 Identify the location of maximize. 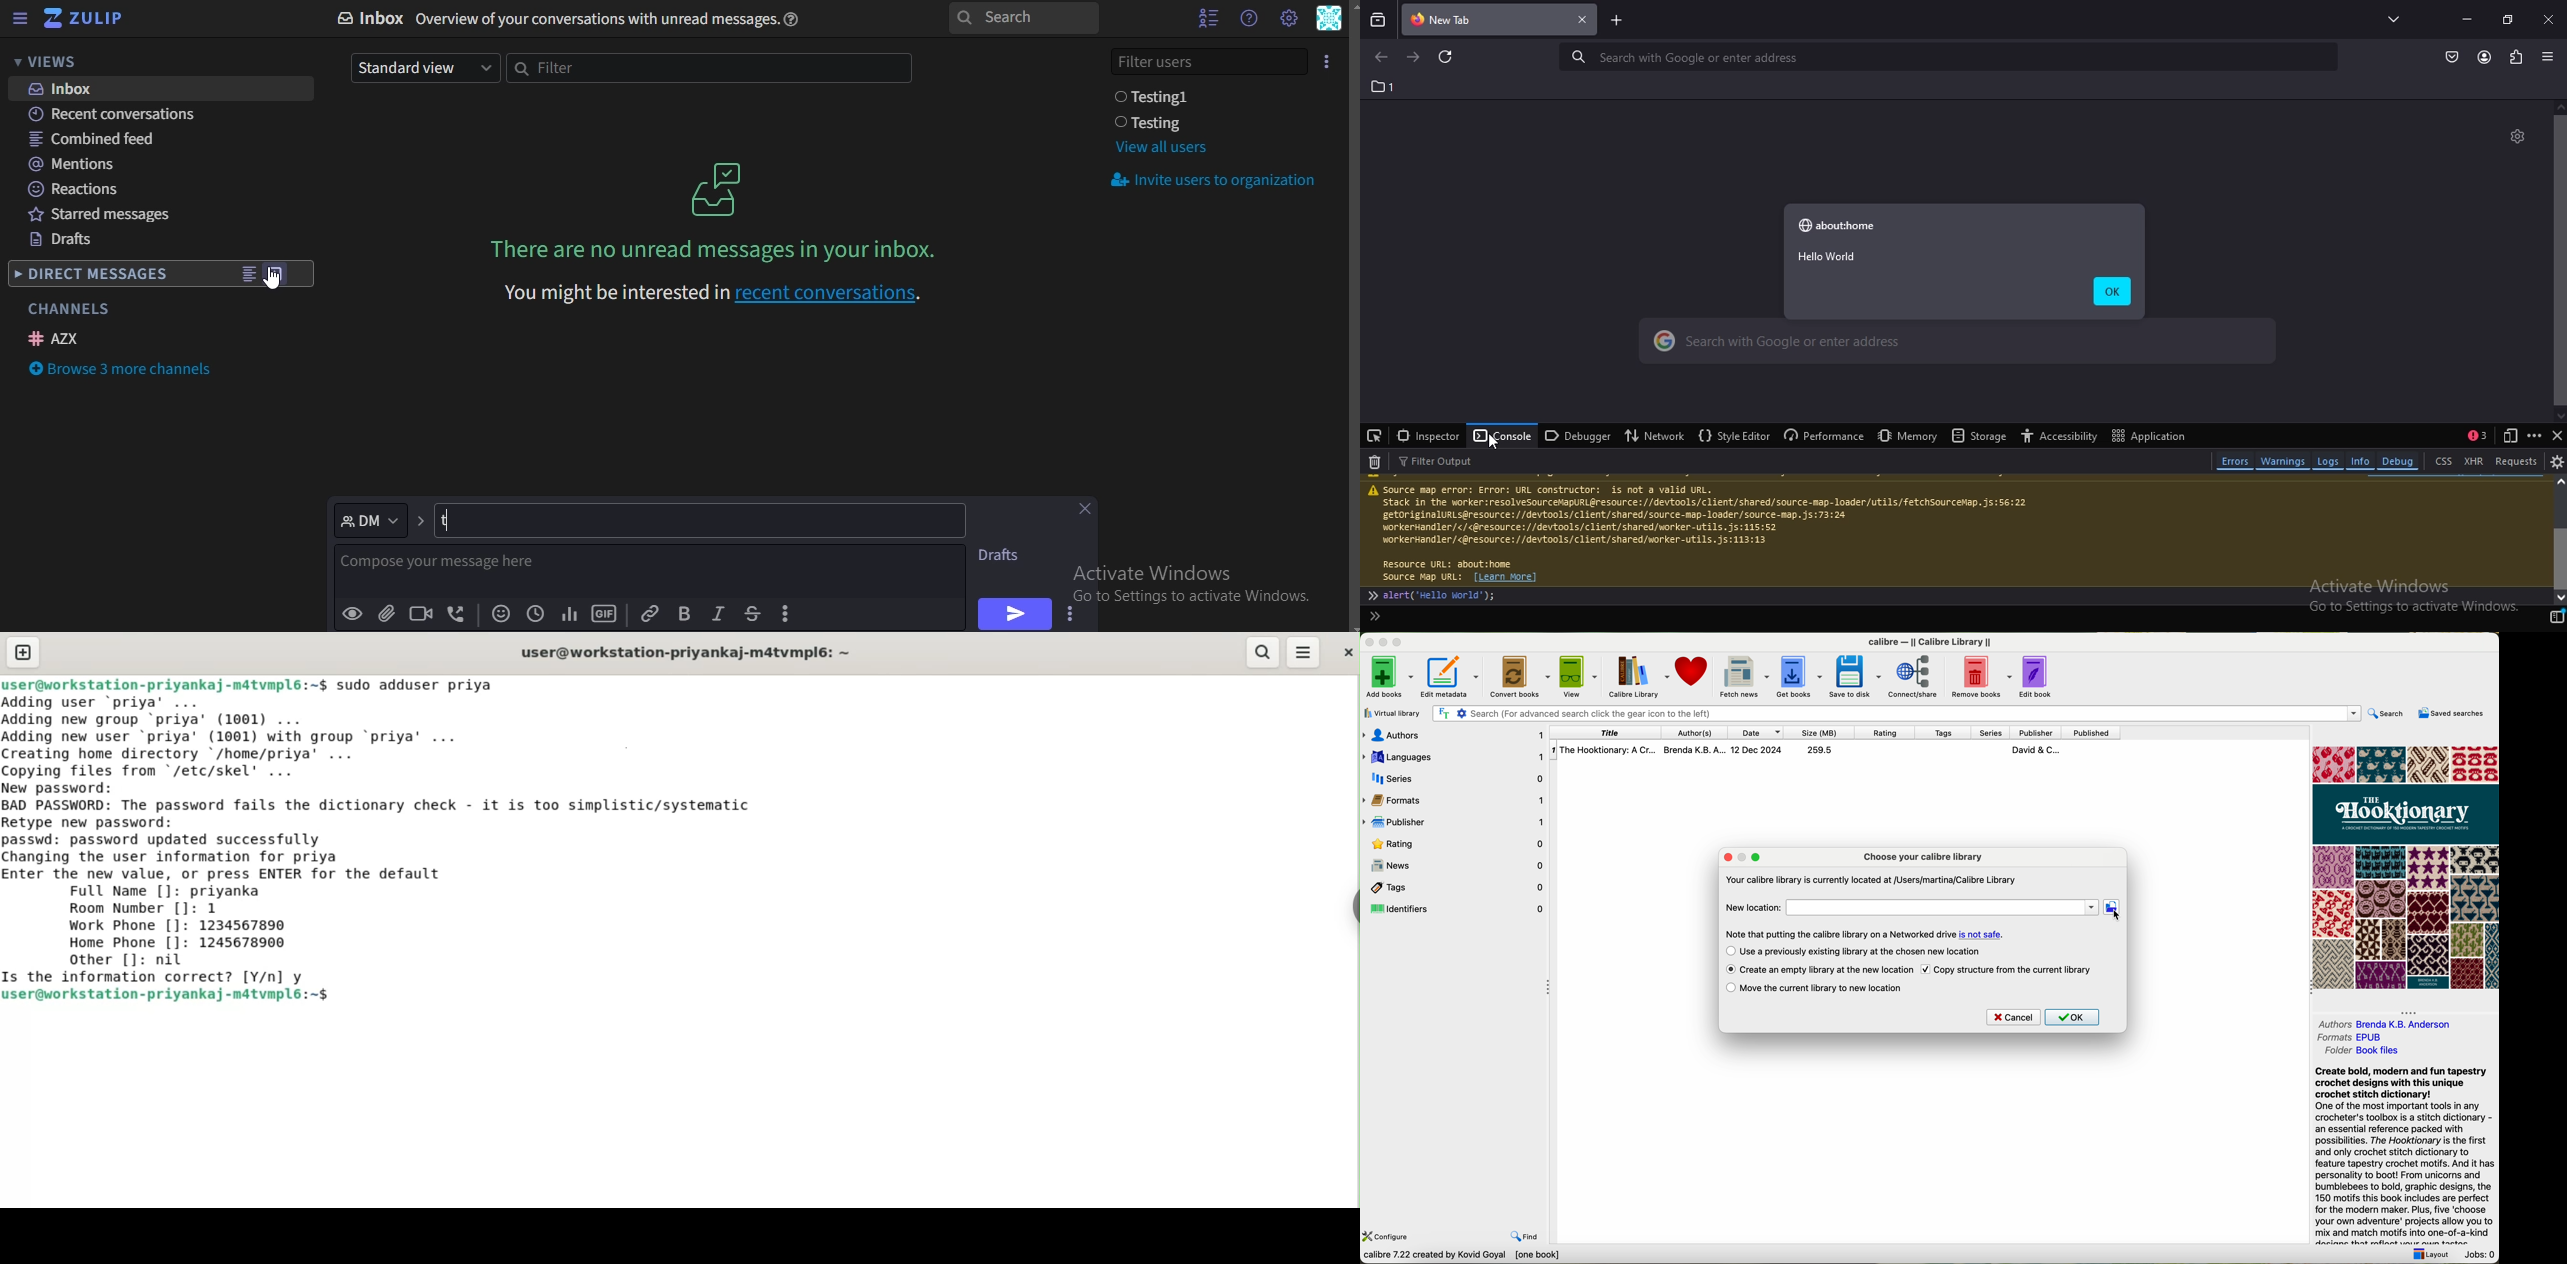
(1398, 642).